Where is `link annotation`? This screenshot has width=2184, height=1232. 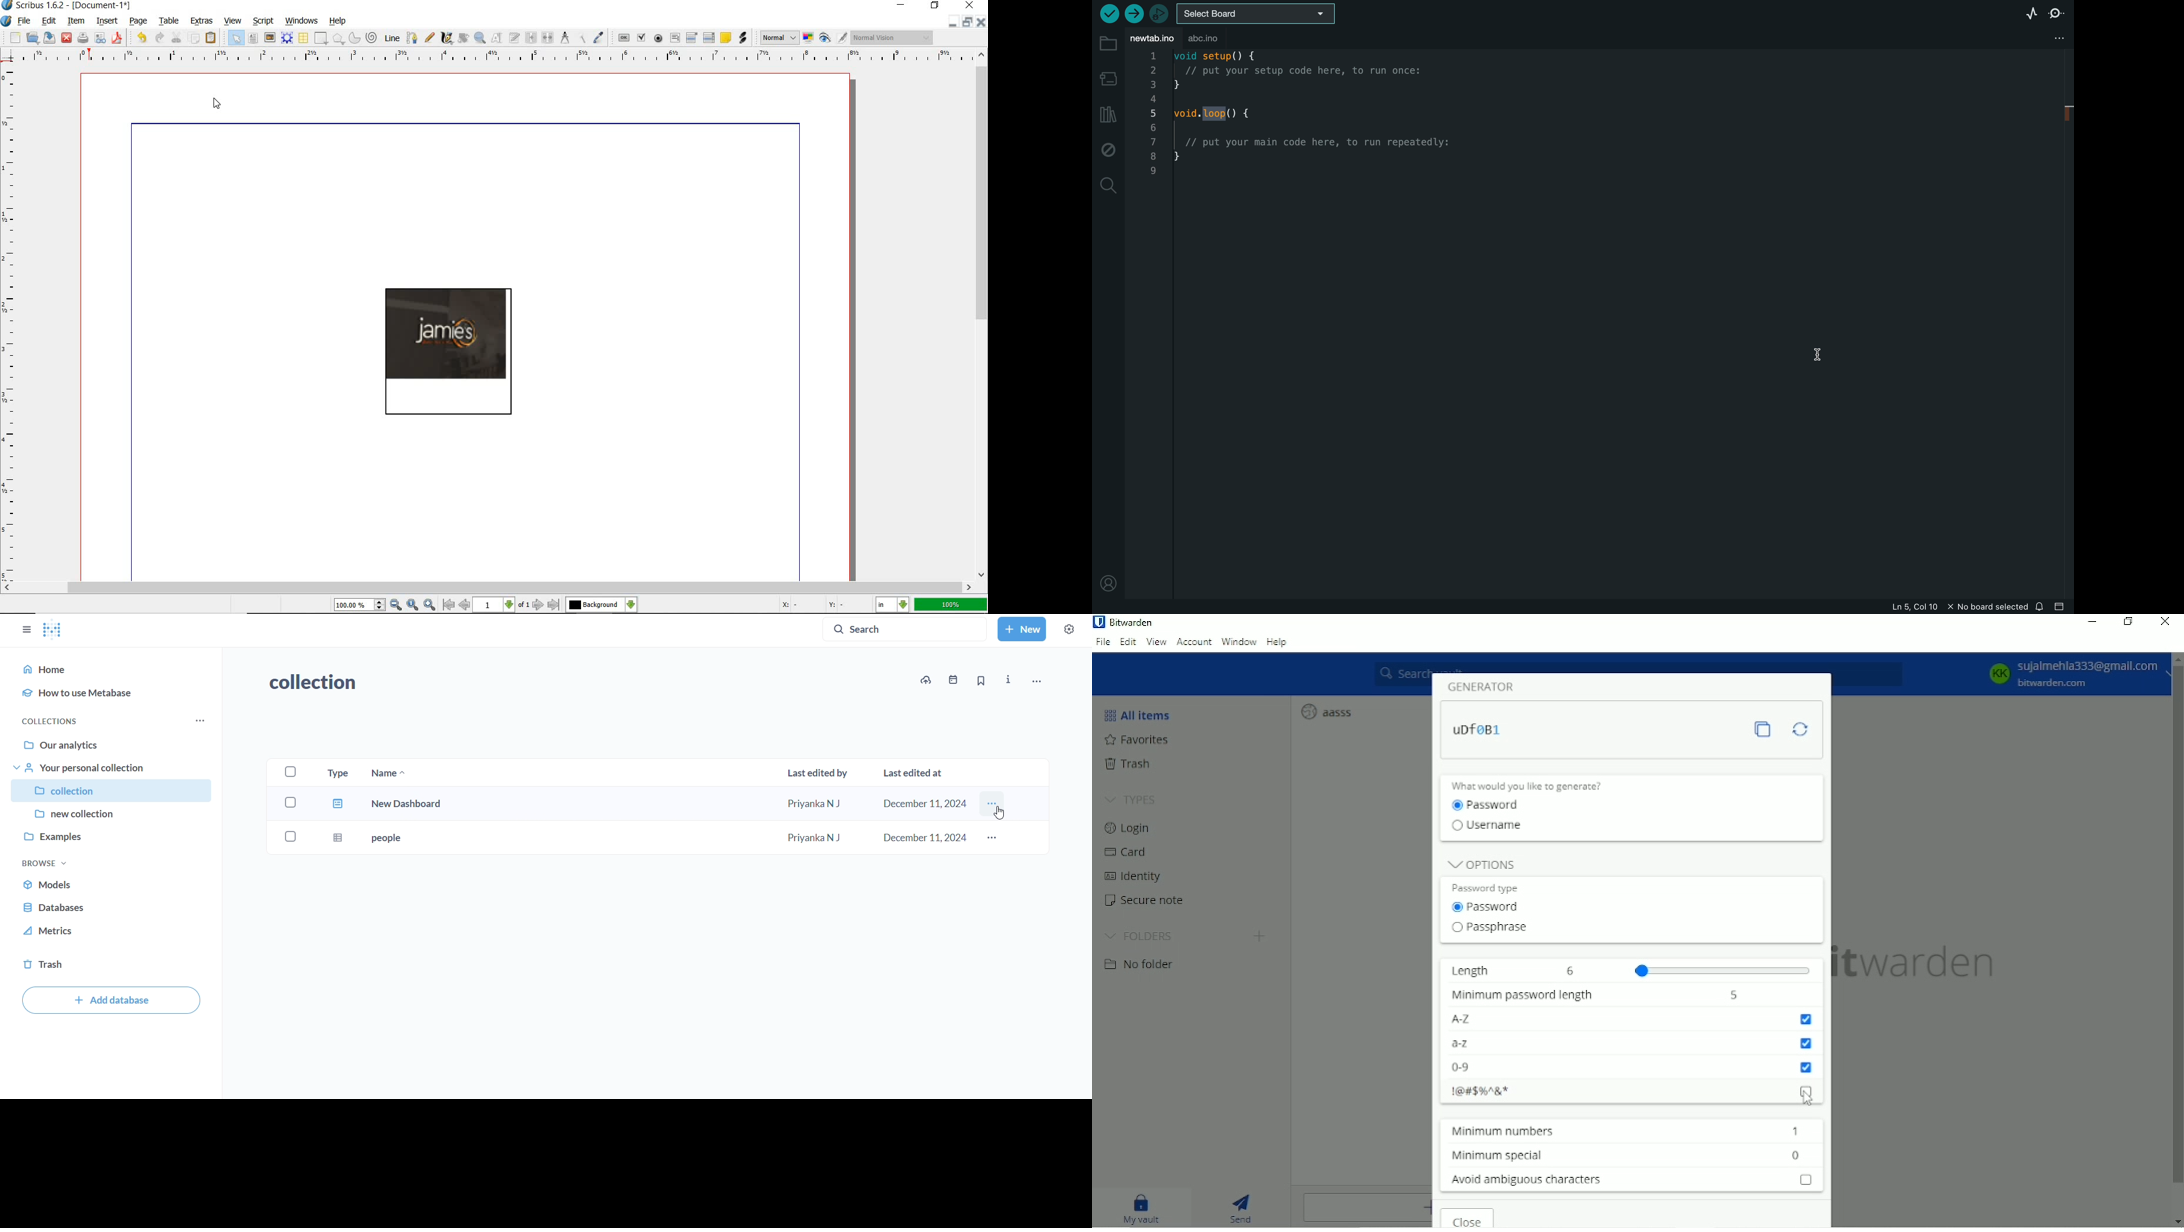
link annotation is located at coordinates (743, 39).